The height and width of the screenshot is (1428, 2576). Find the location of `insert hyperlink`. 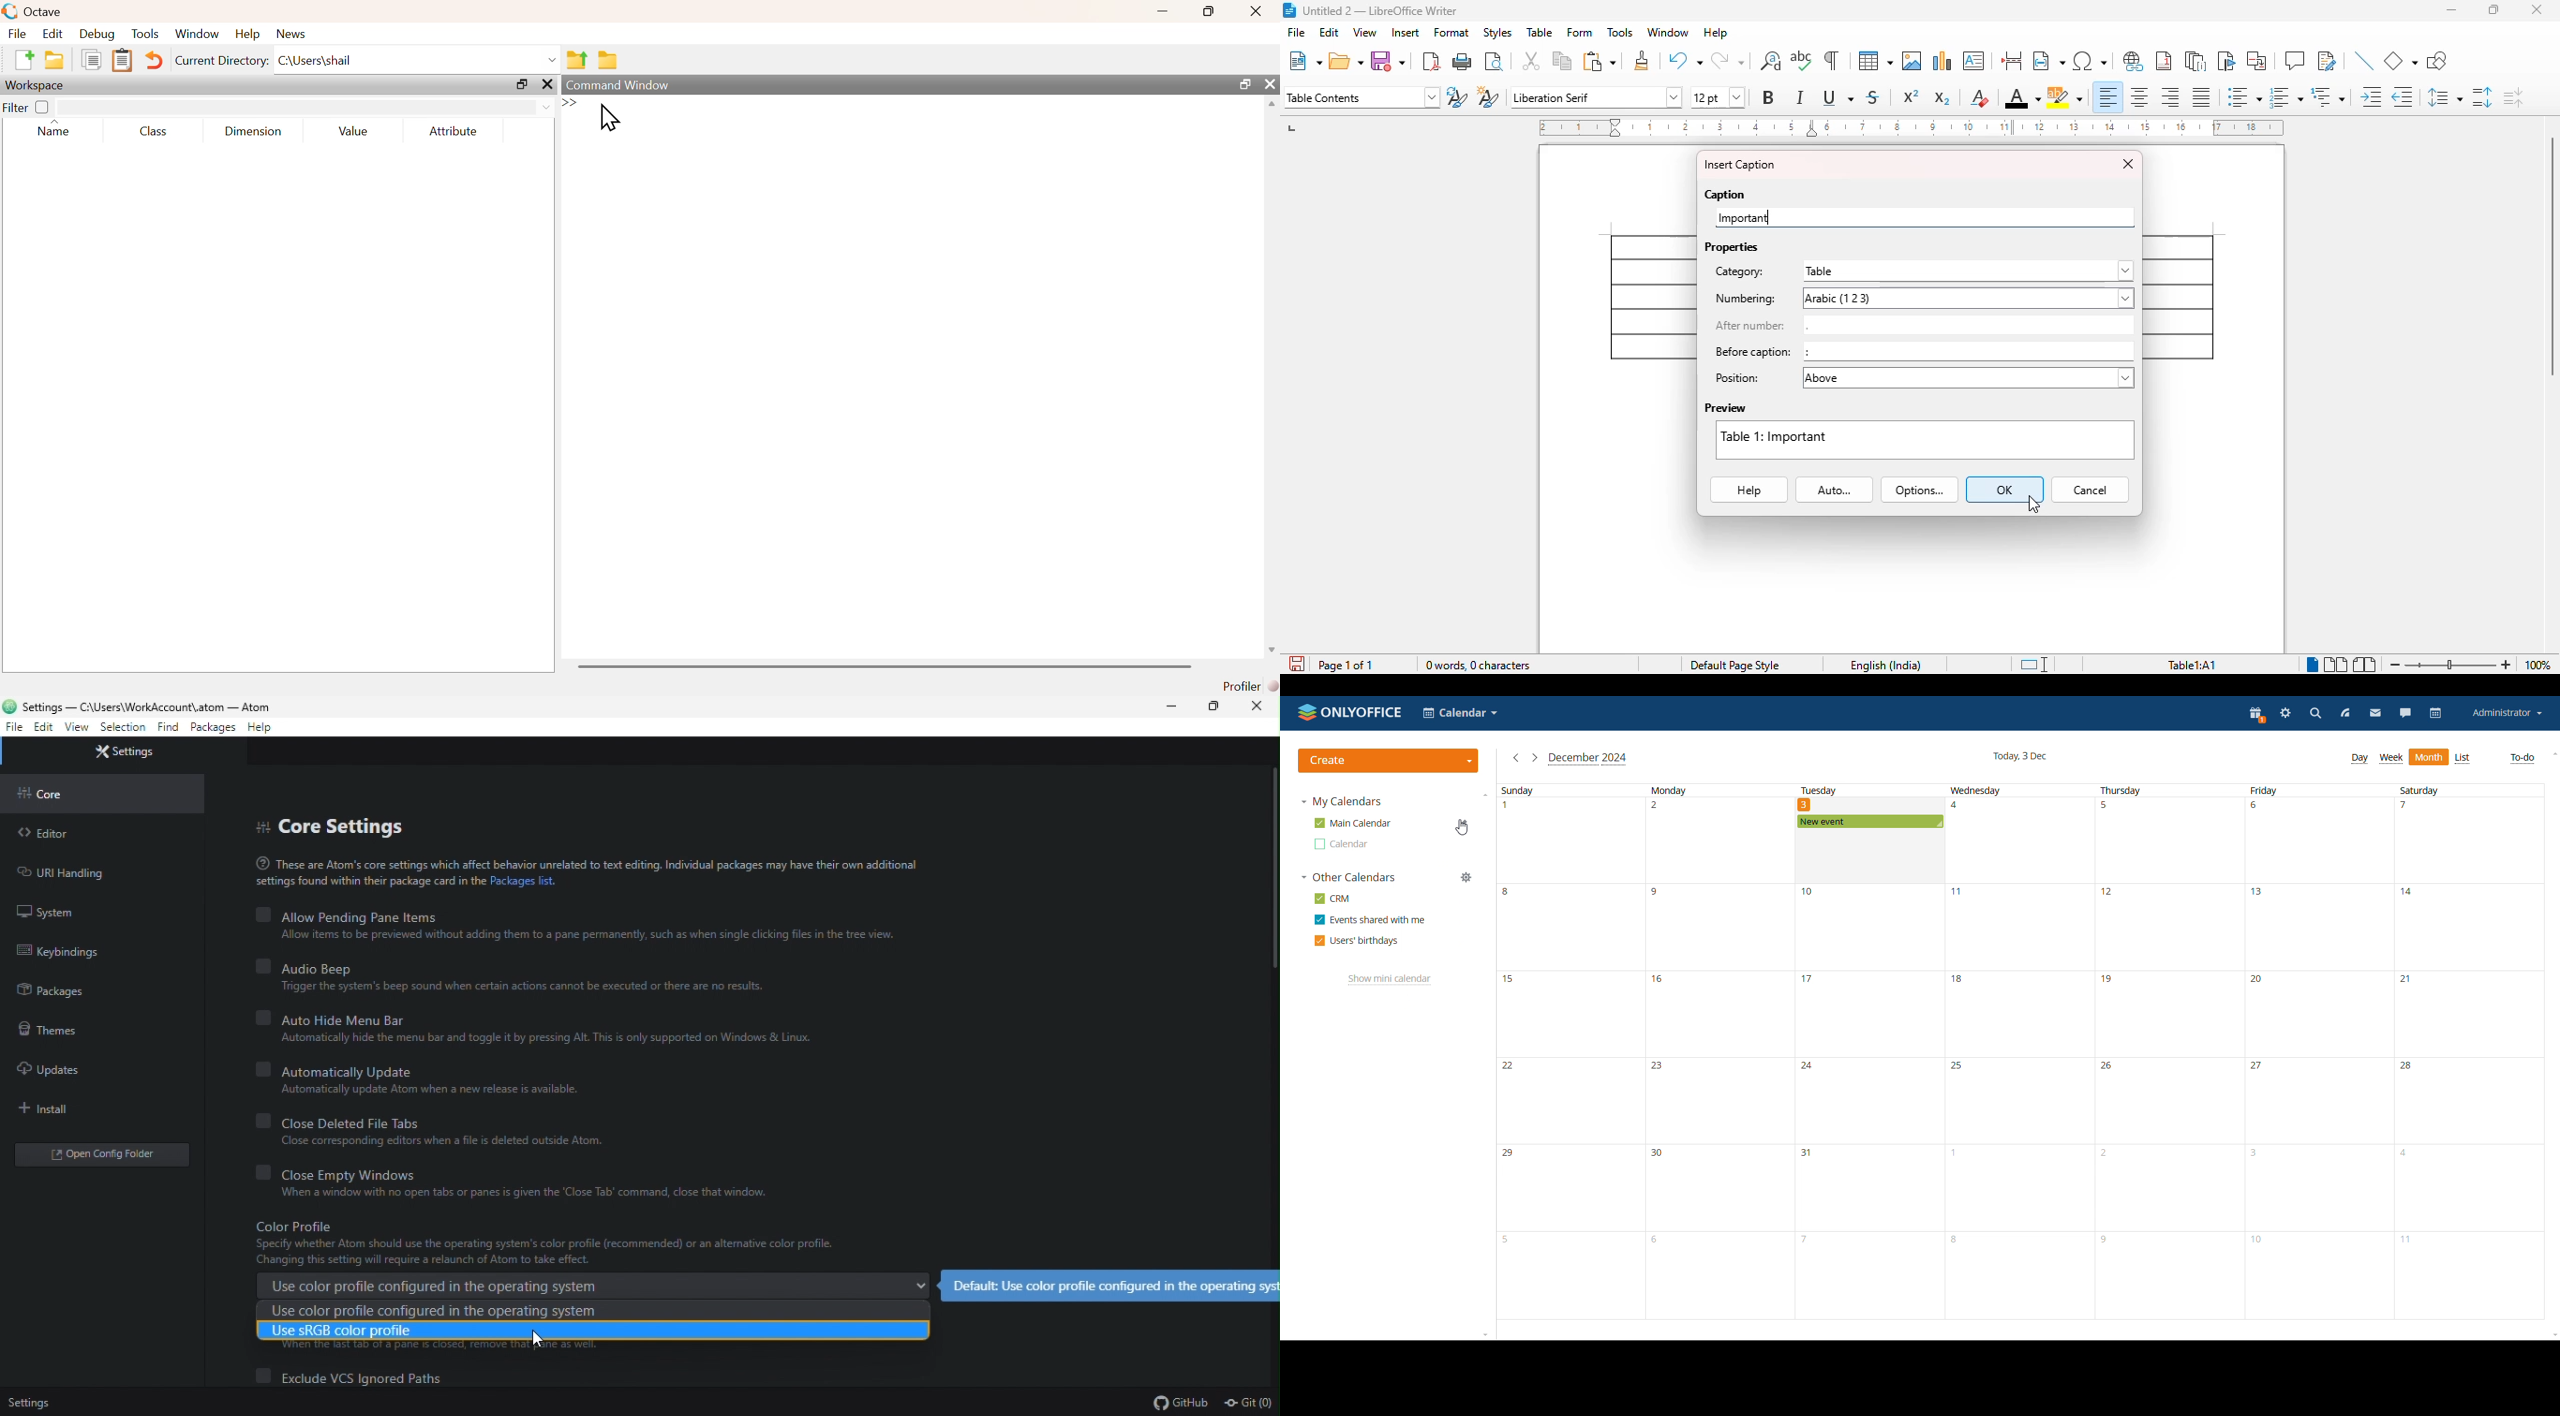

insert hyperlink is located at coordinates (2133, 61).